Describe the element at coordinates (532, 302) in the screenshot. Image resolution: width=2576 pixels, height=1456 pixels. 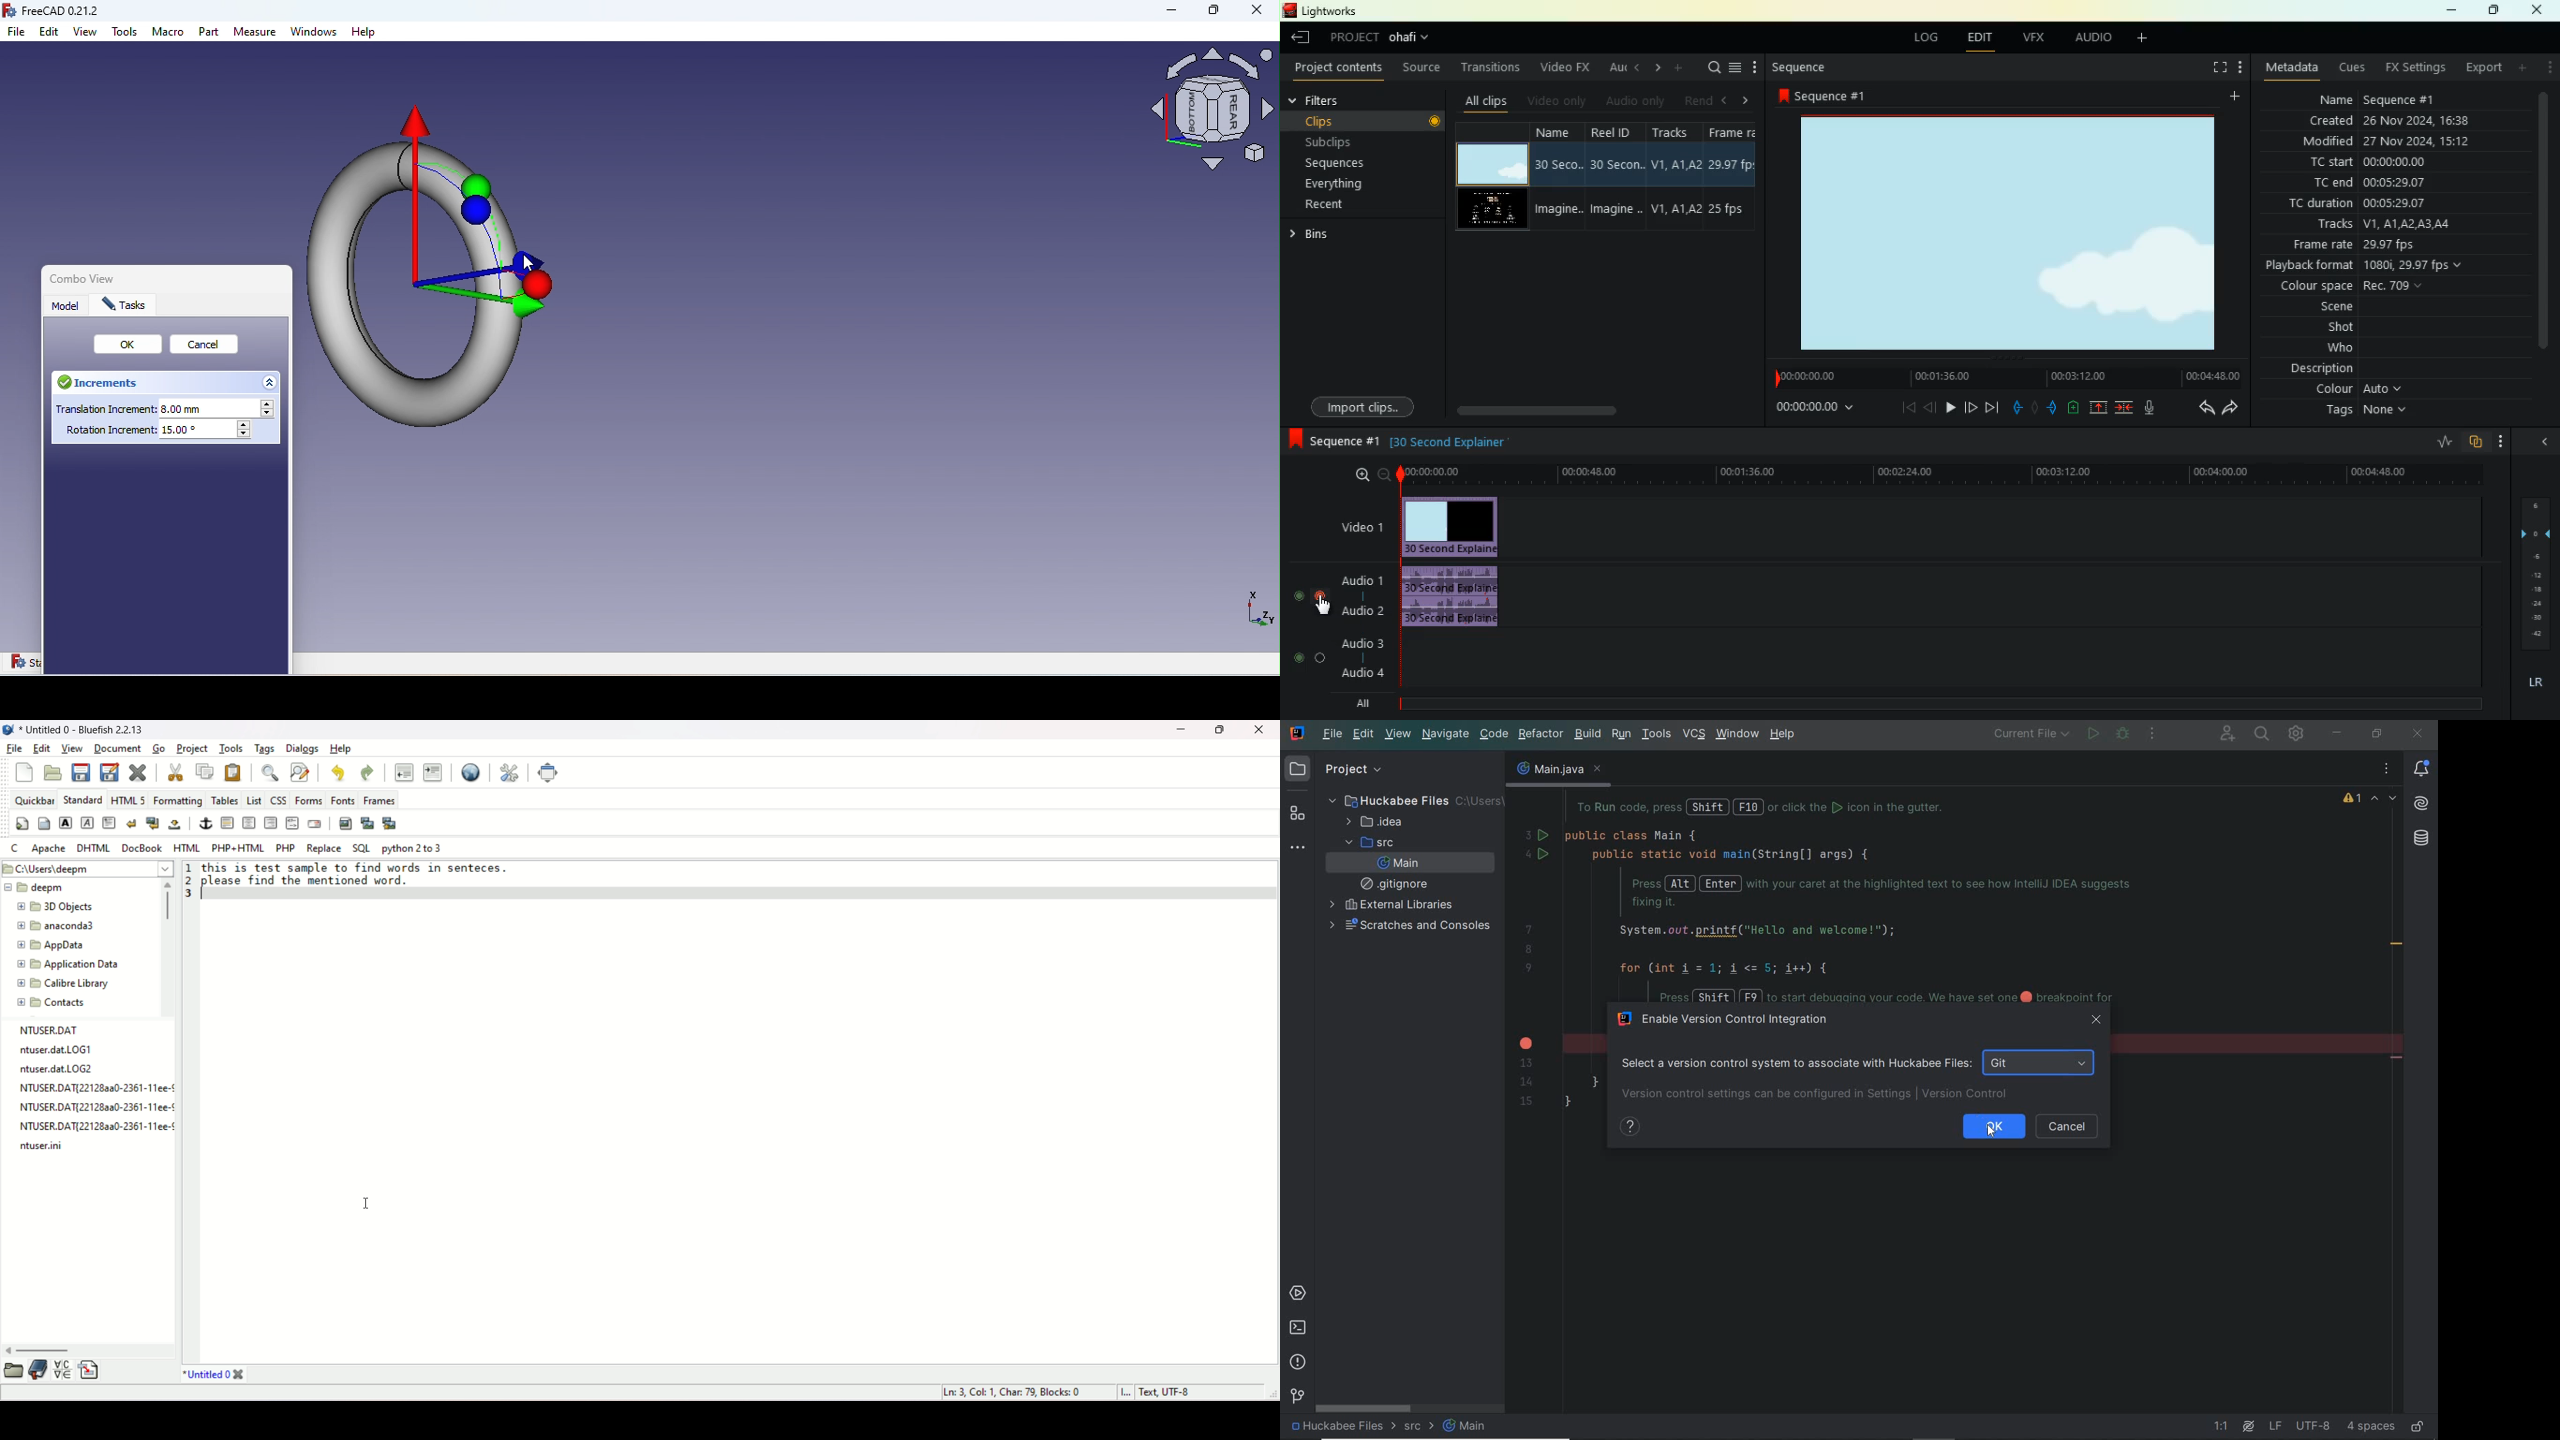
I see `Move to Y-axis` at that location.